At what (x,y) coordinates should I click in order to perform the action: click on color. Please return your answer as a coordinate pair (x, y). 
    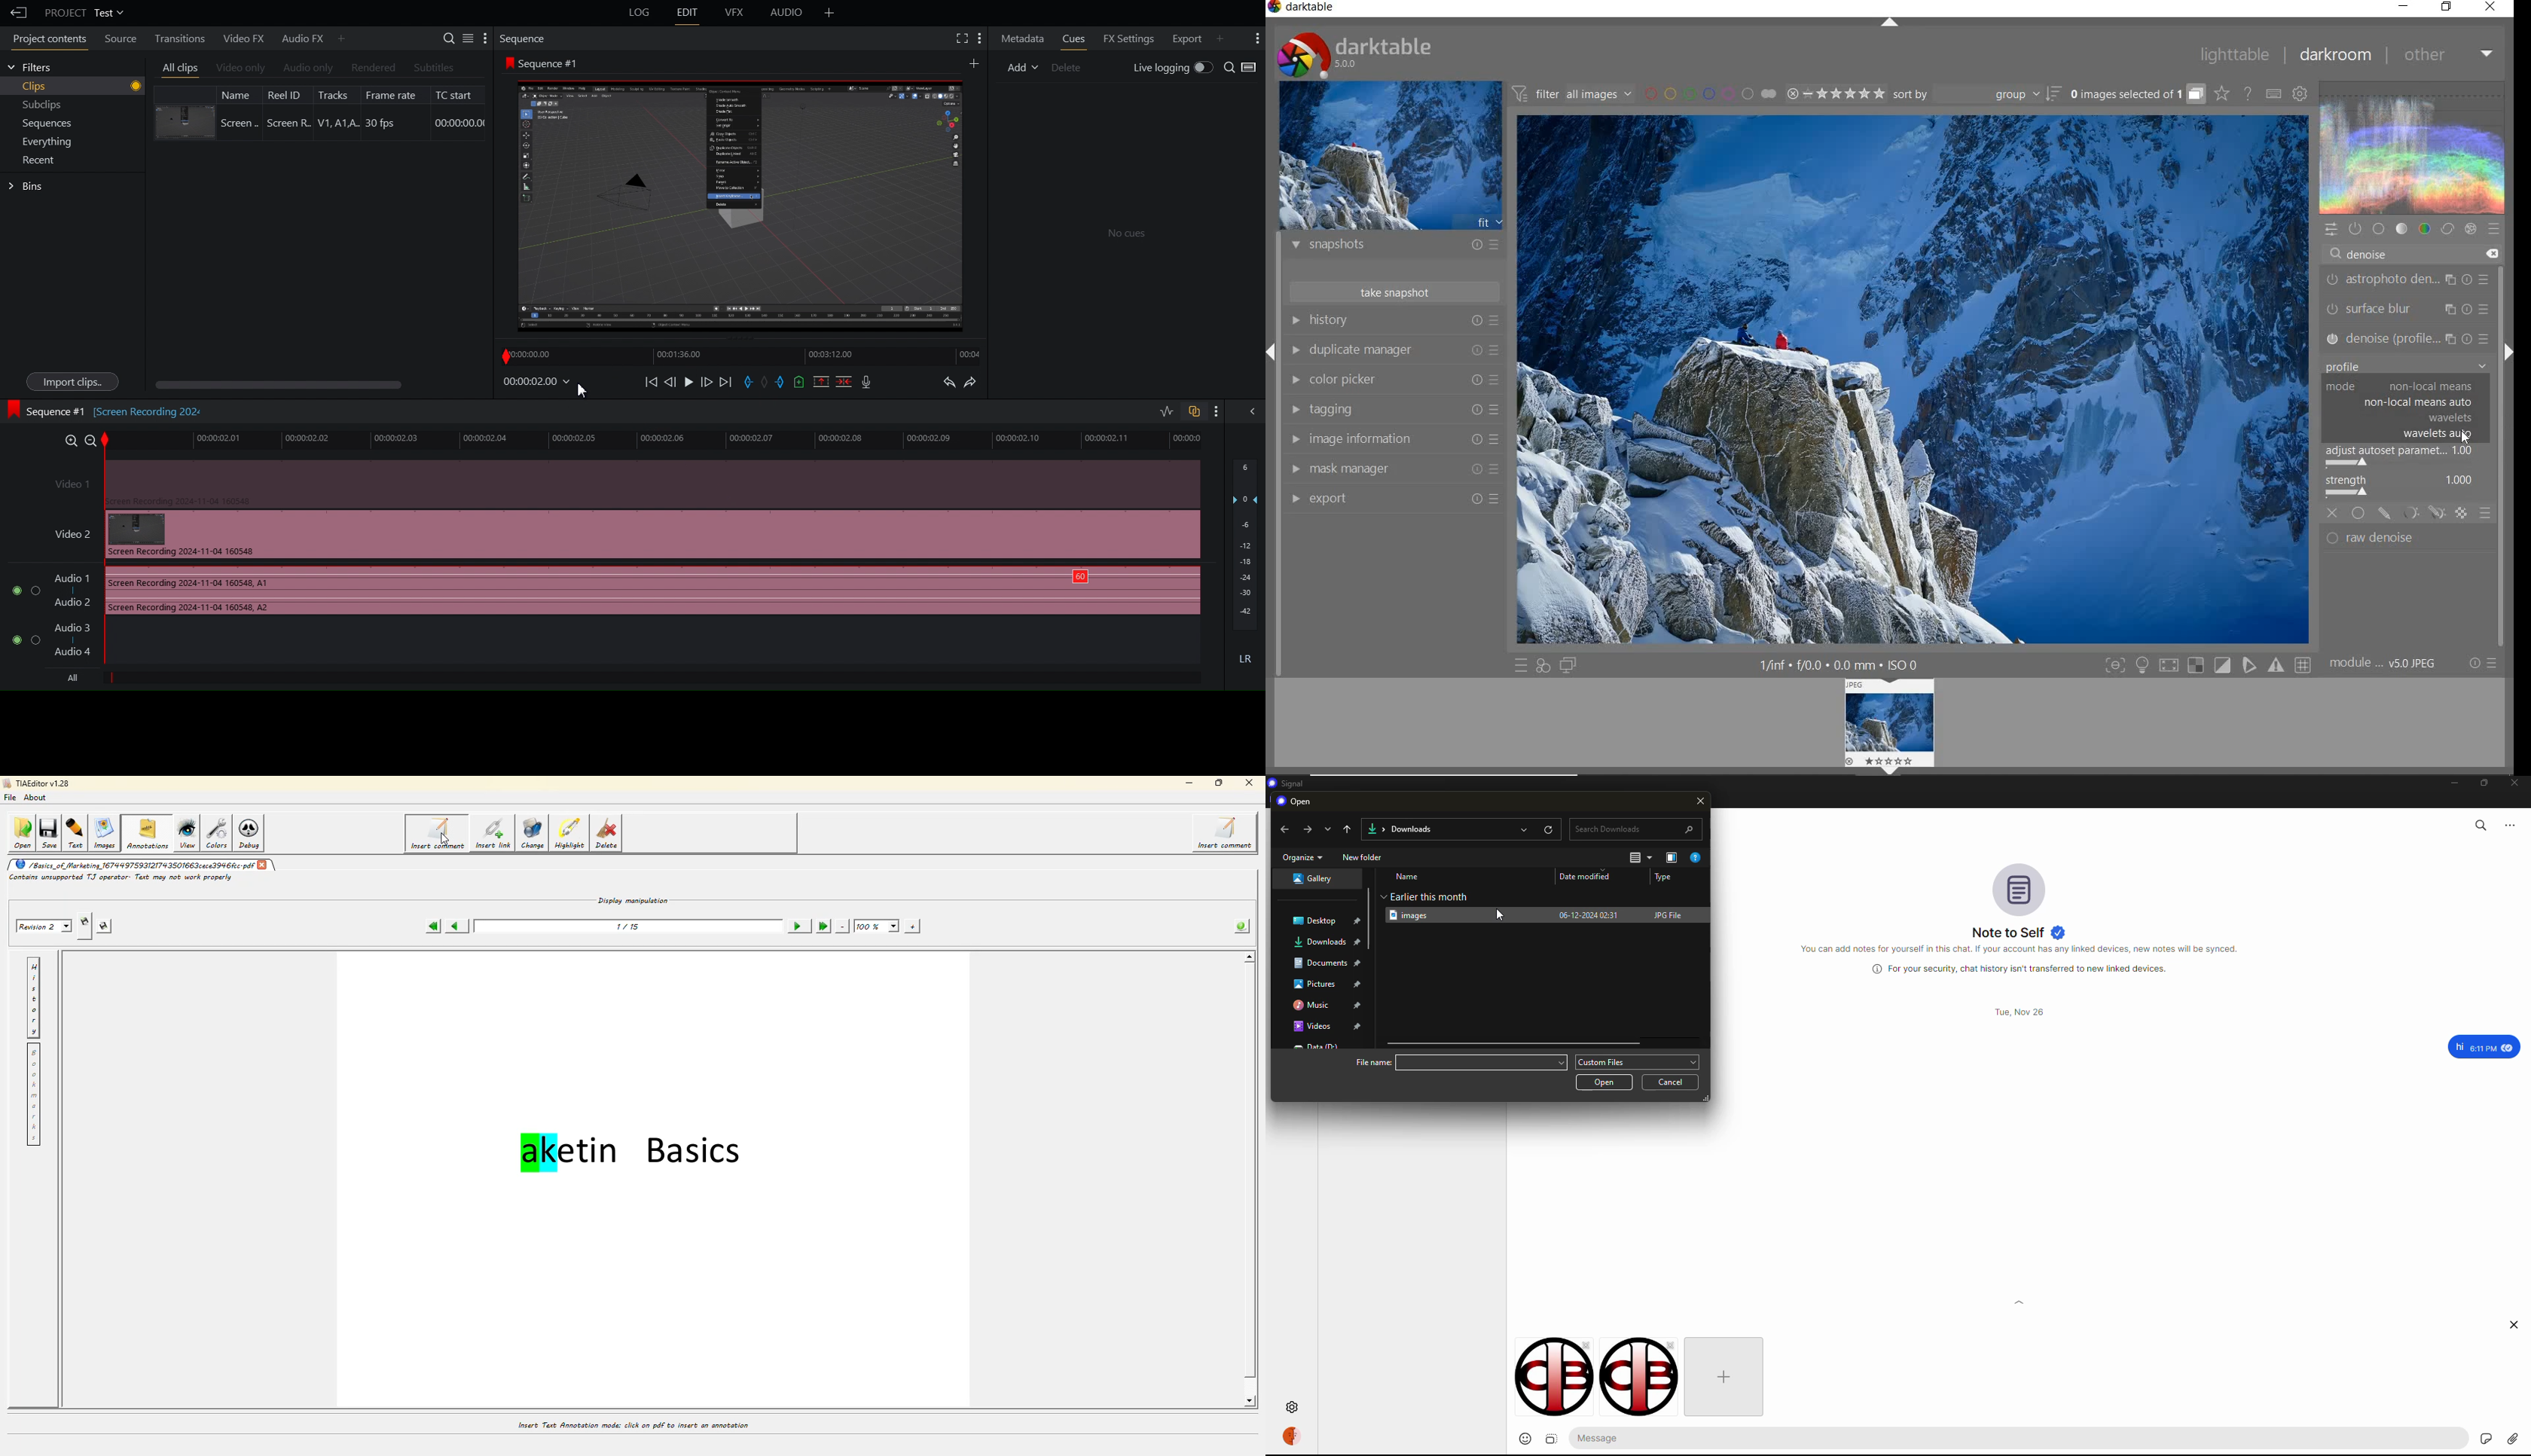
    Looking at the image, I should click on (2426, 228).